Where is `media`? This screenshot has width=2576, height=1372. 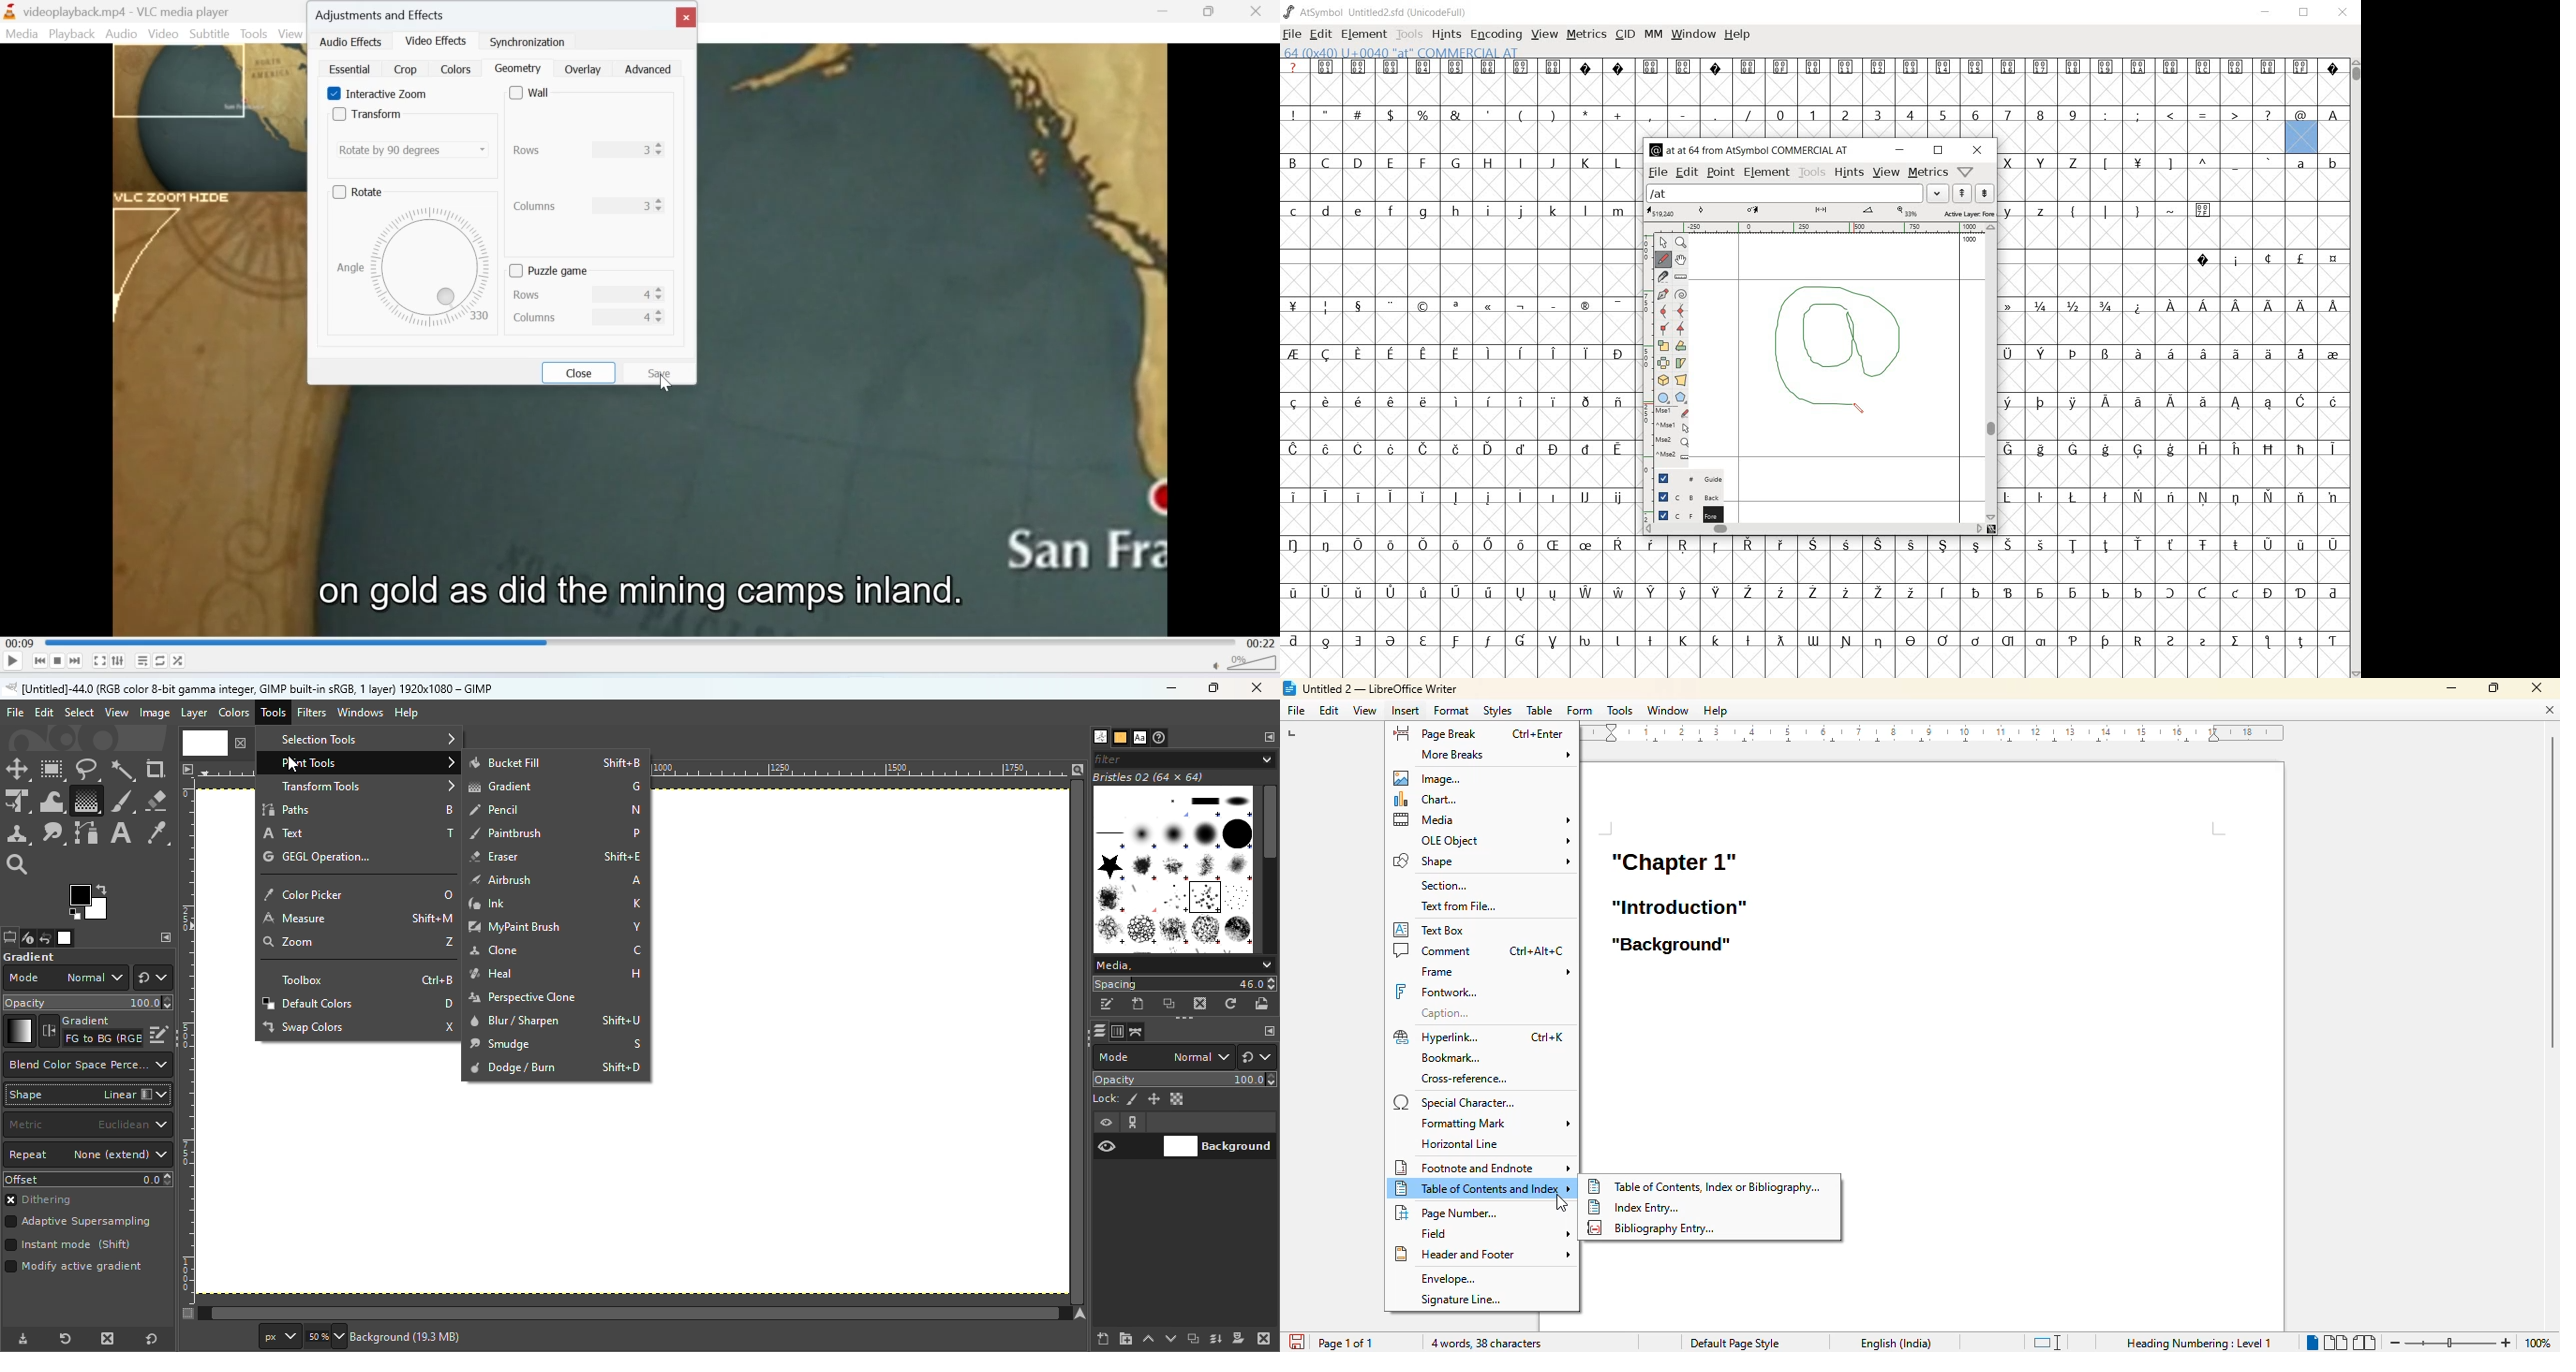 media is located at coordinates (1482, 820).